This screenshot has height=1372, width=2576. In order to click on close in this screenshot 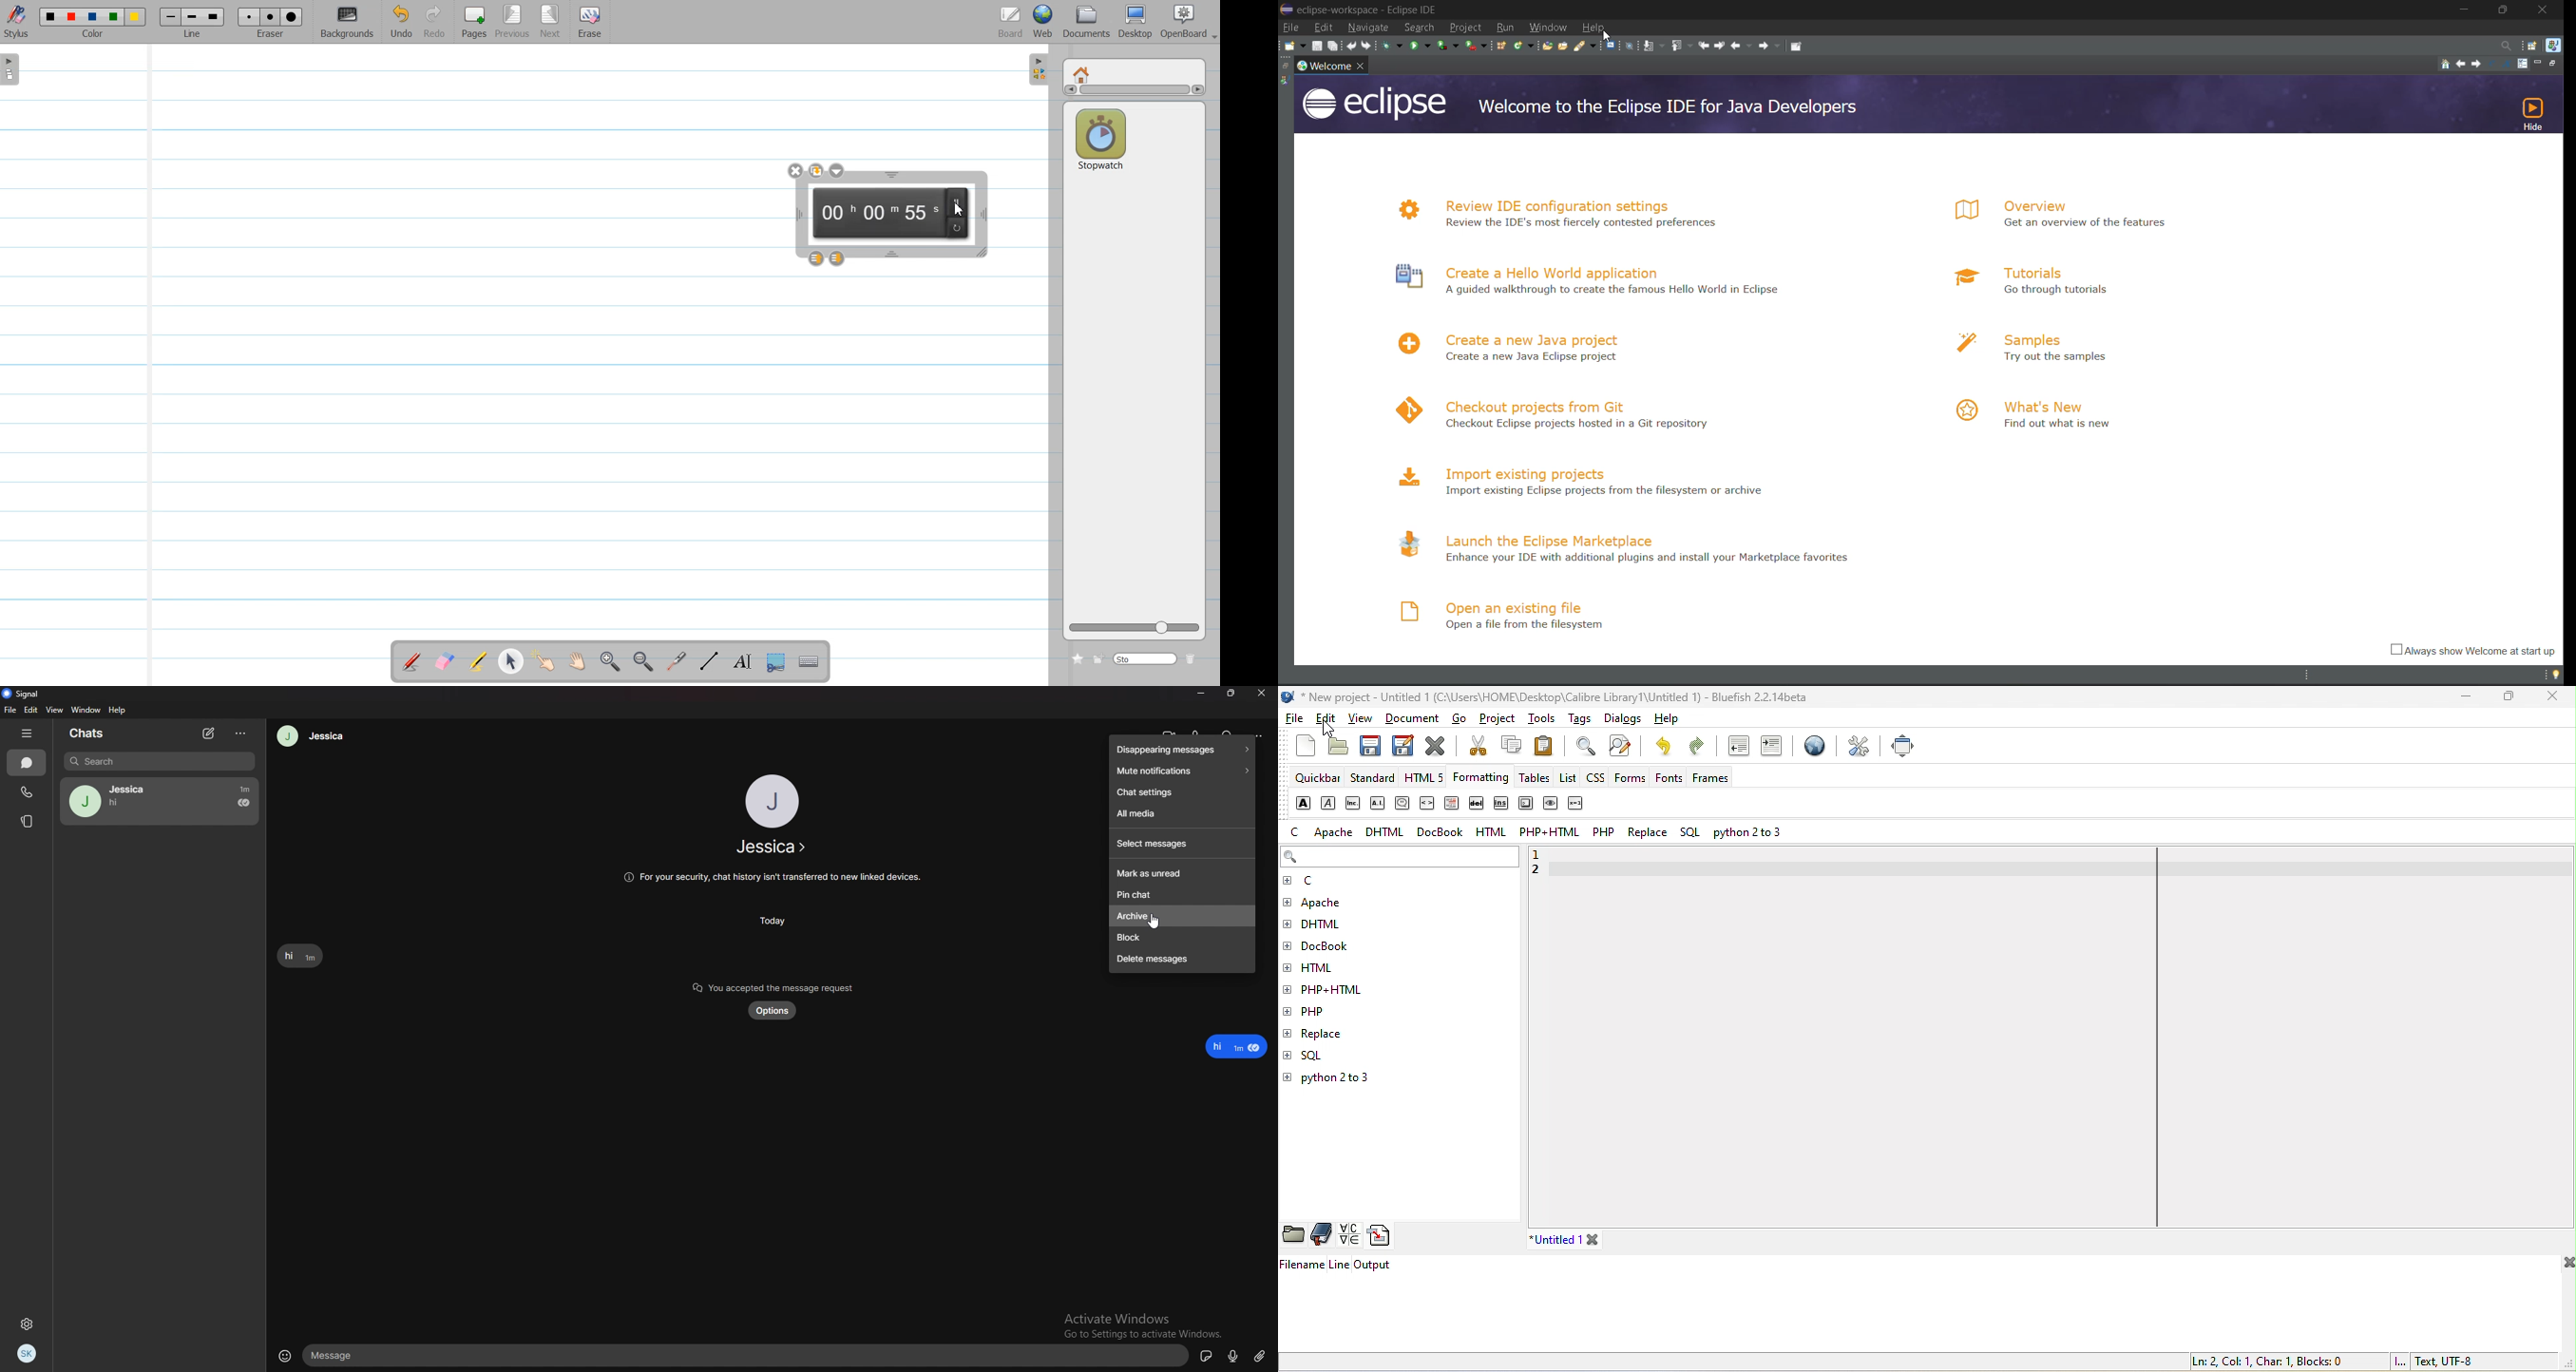, I will do `click(2566, 1265)`.